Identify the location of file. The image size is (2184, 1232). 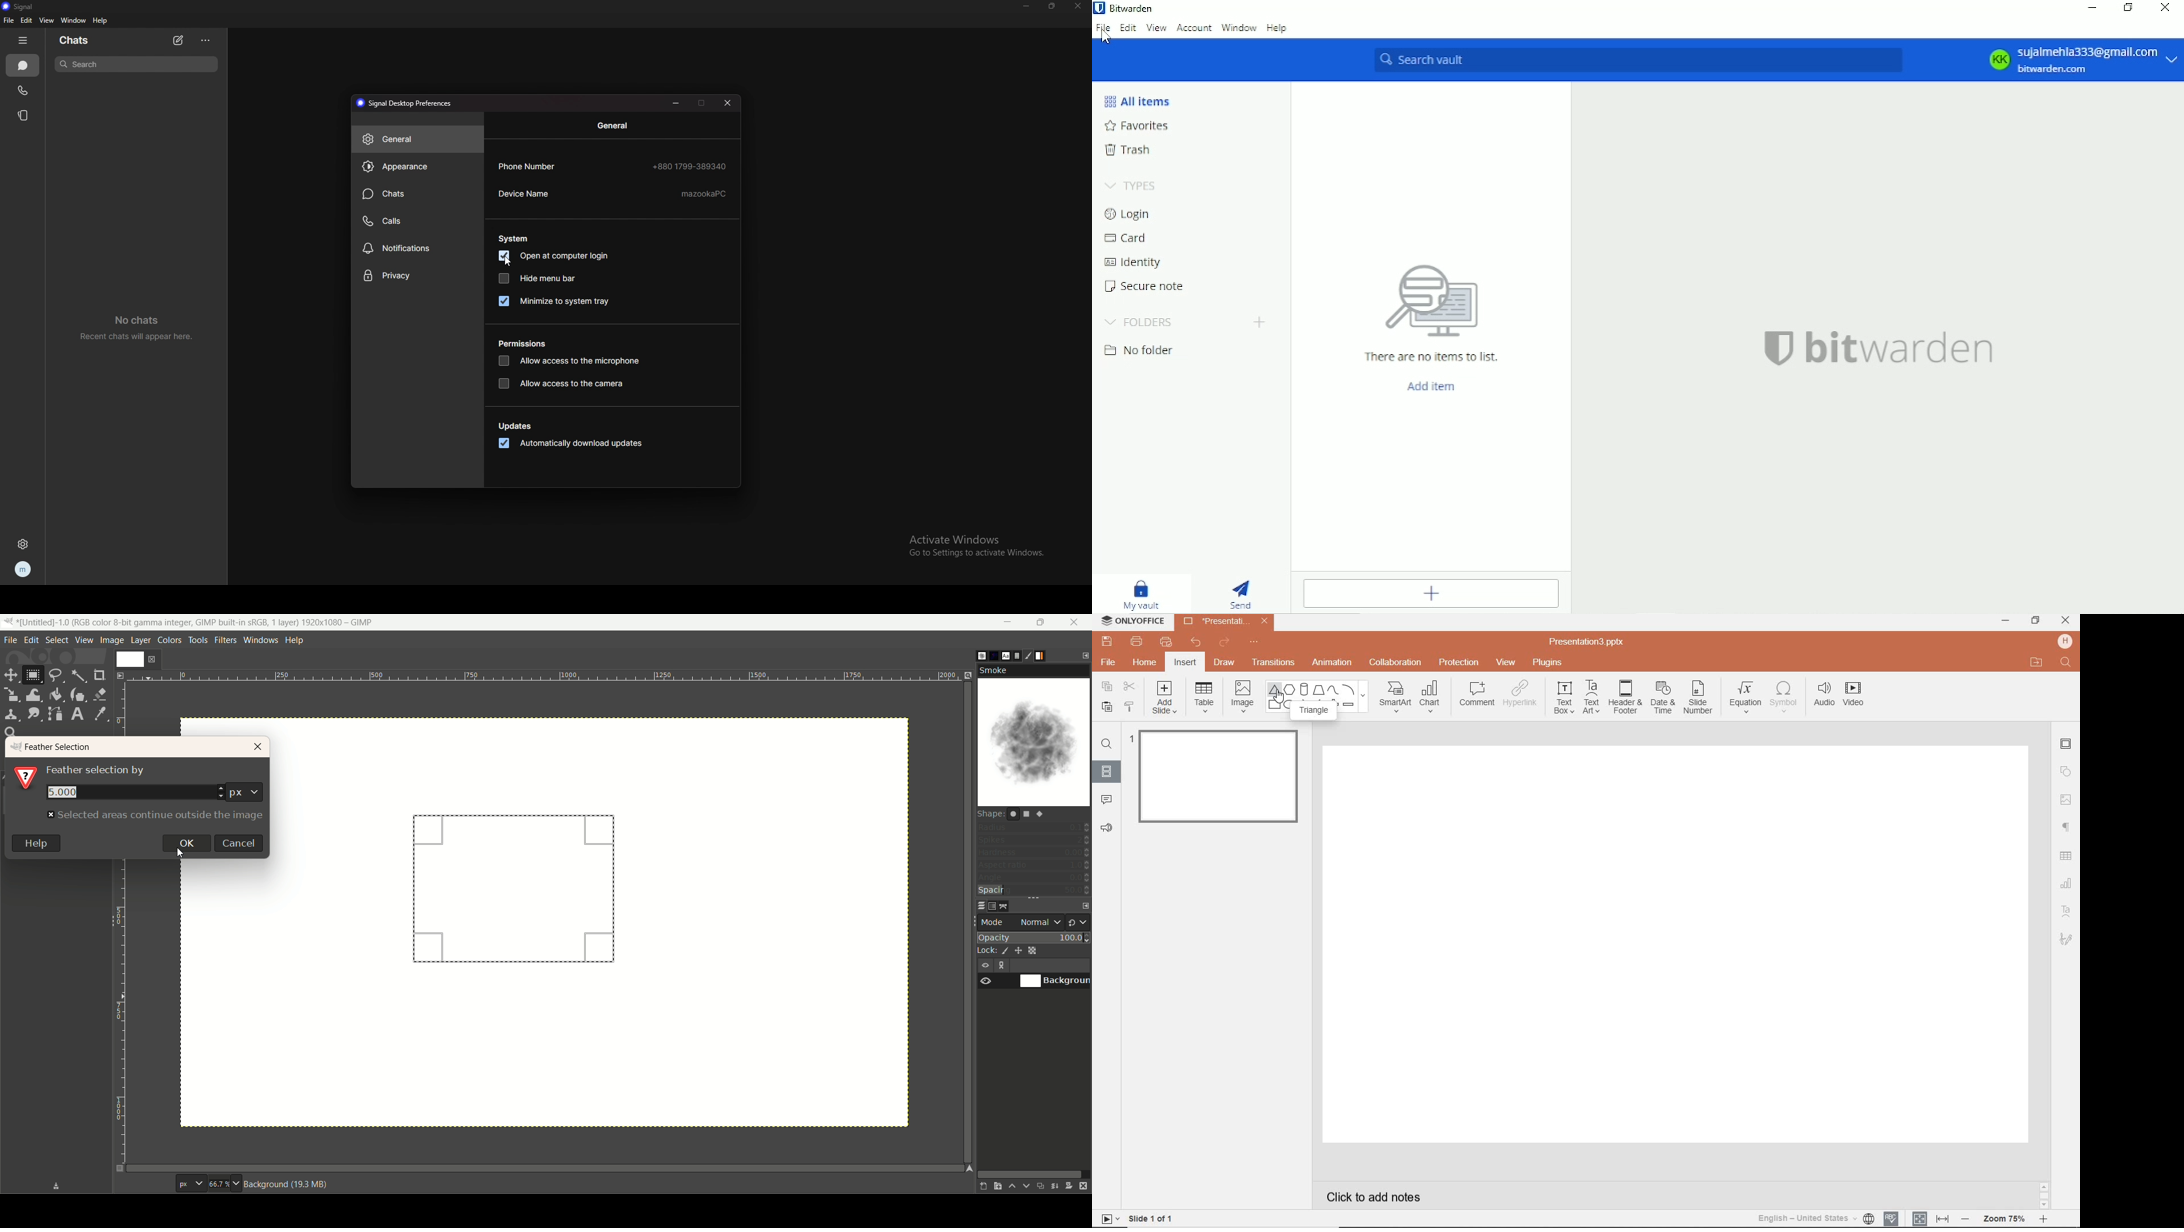
(10, 20).